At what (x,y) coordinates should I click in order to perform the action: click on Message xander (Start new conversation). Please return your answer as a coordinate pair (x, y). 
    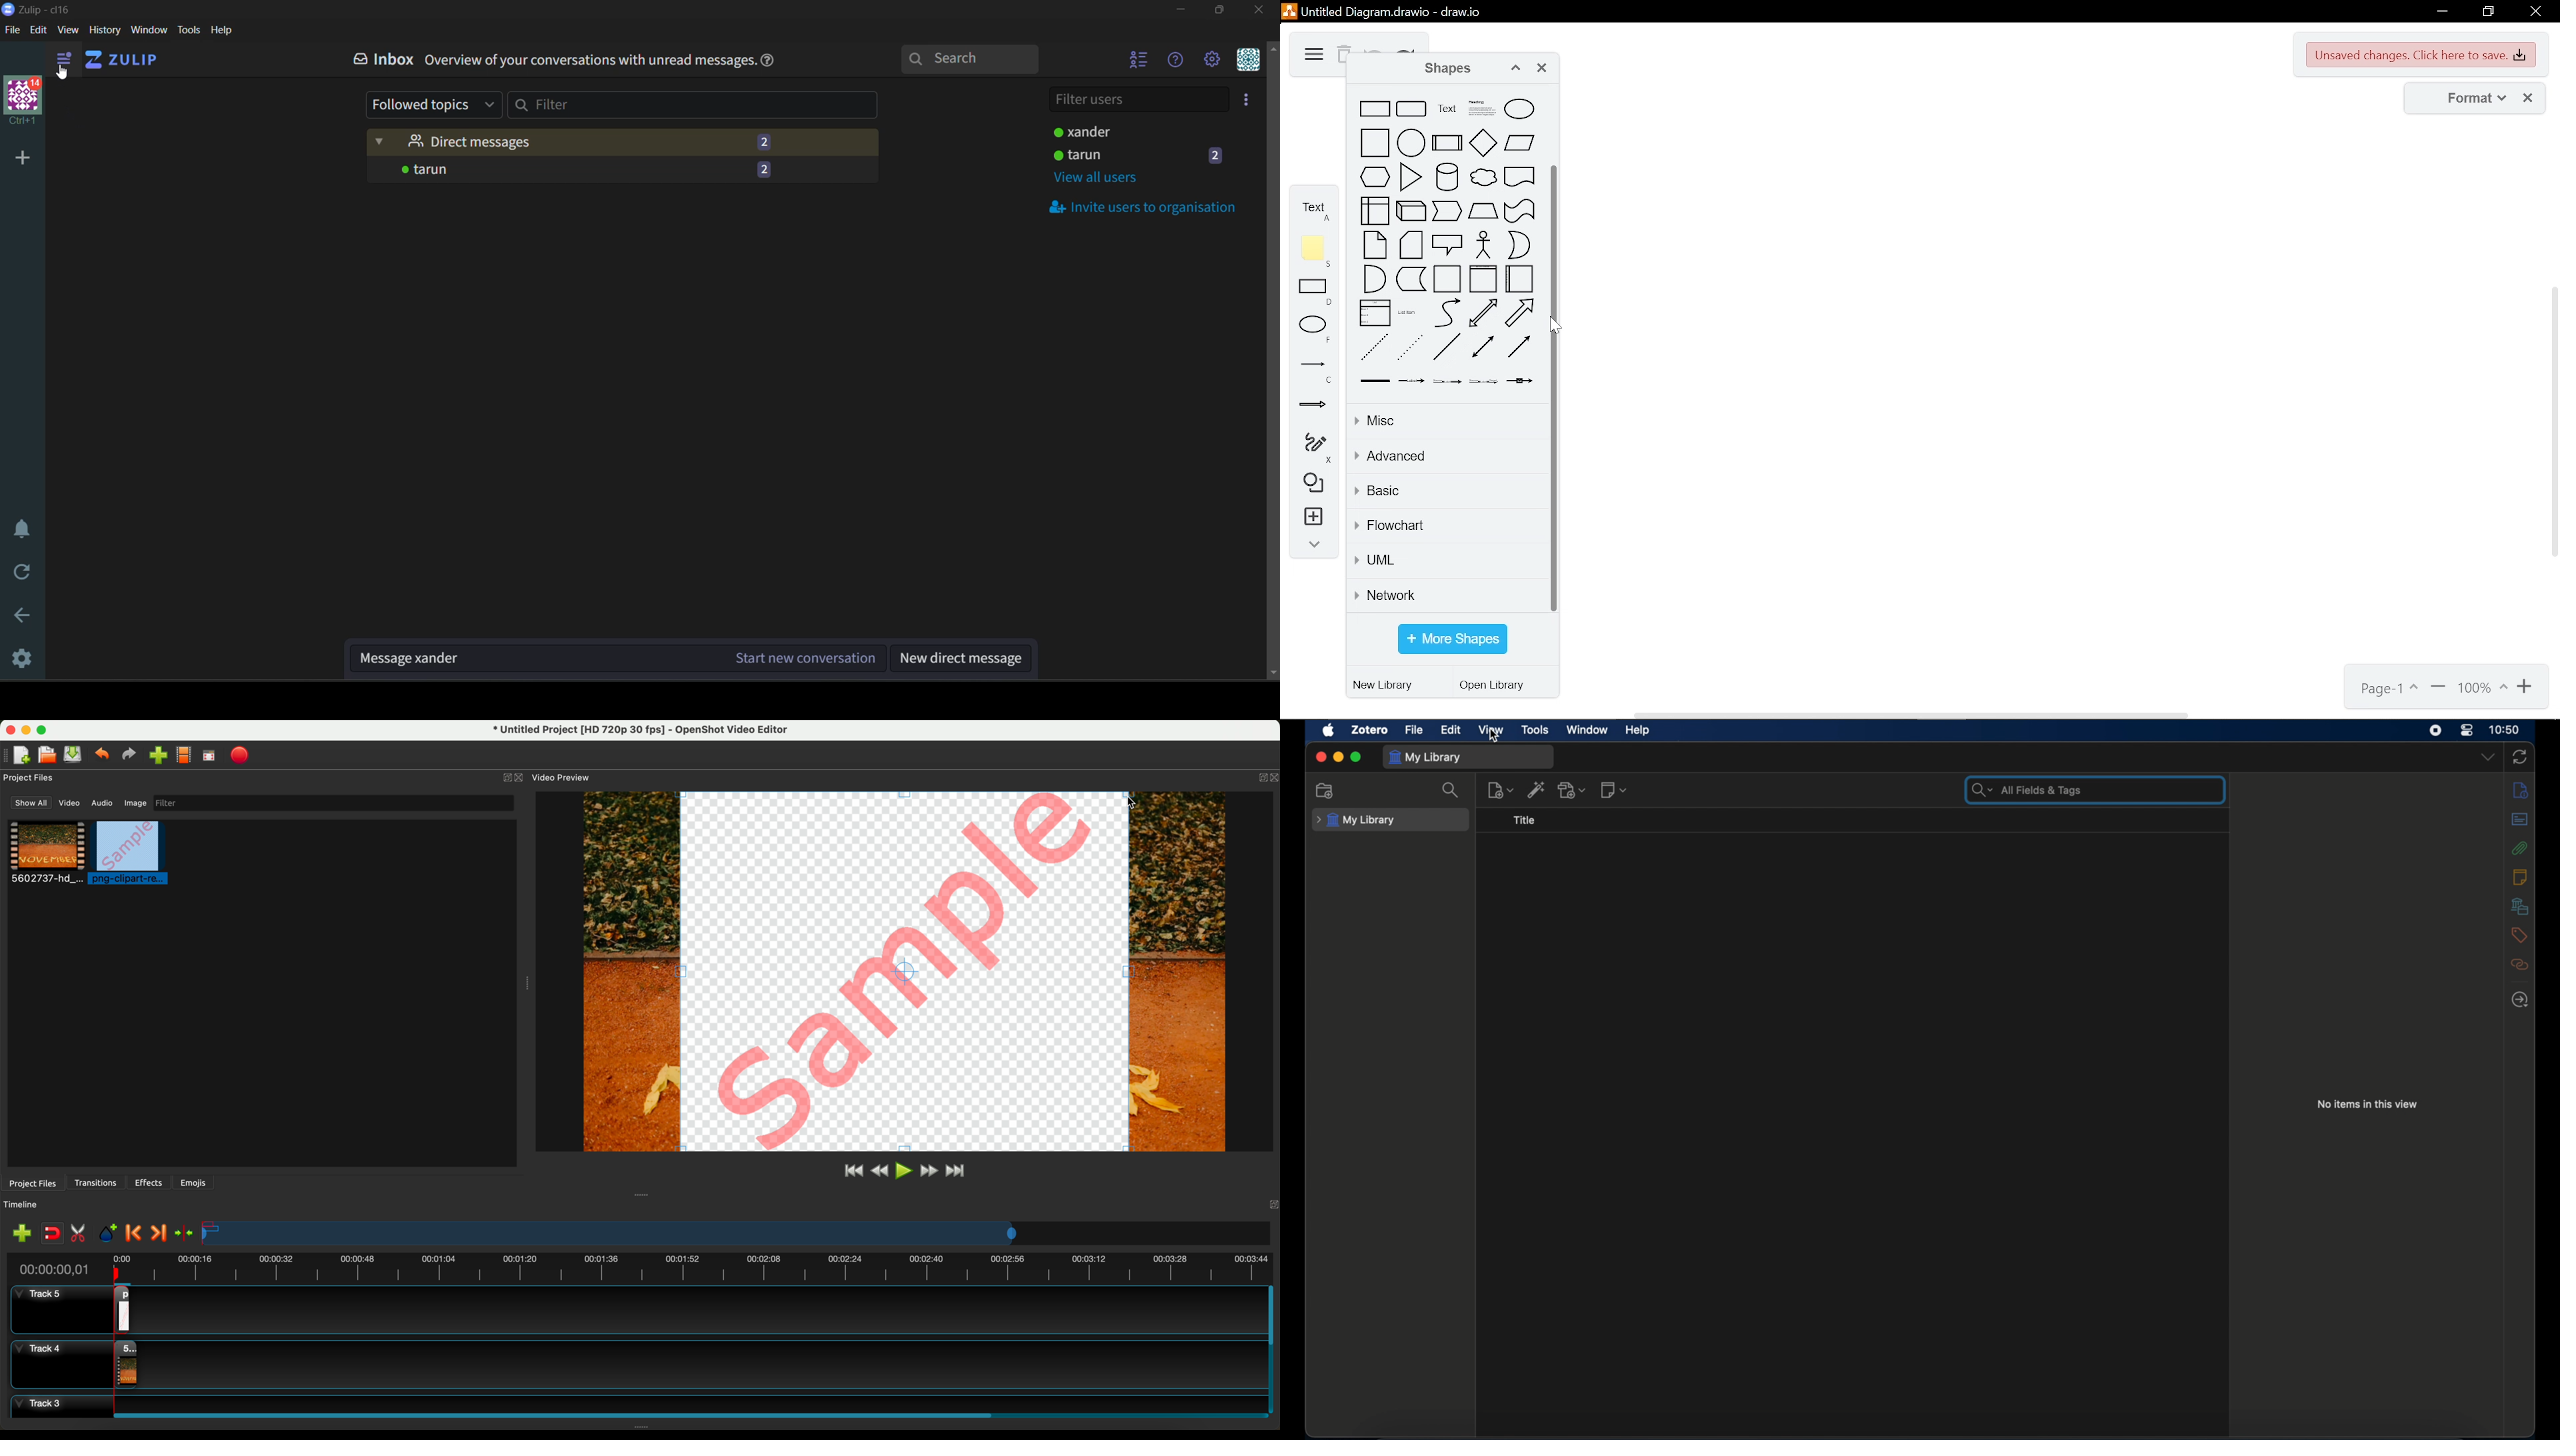
    Looking at the image, I should click on (614, 660).